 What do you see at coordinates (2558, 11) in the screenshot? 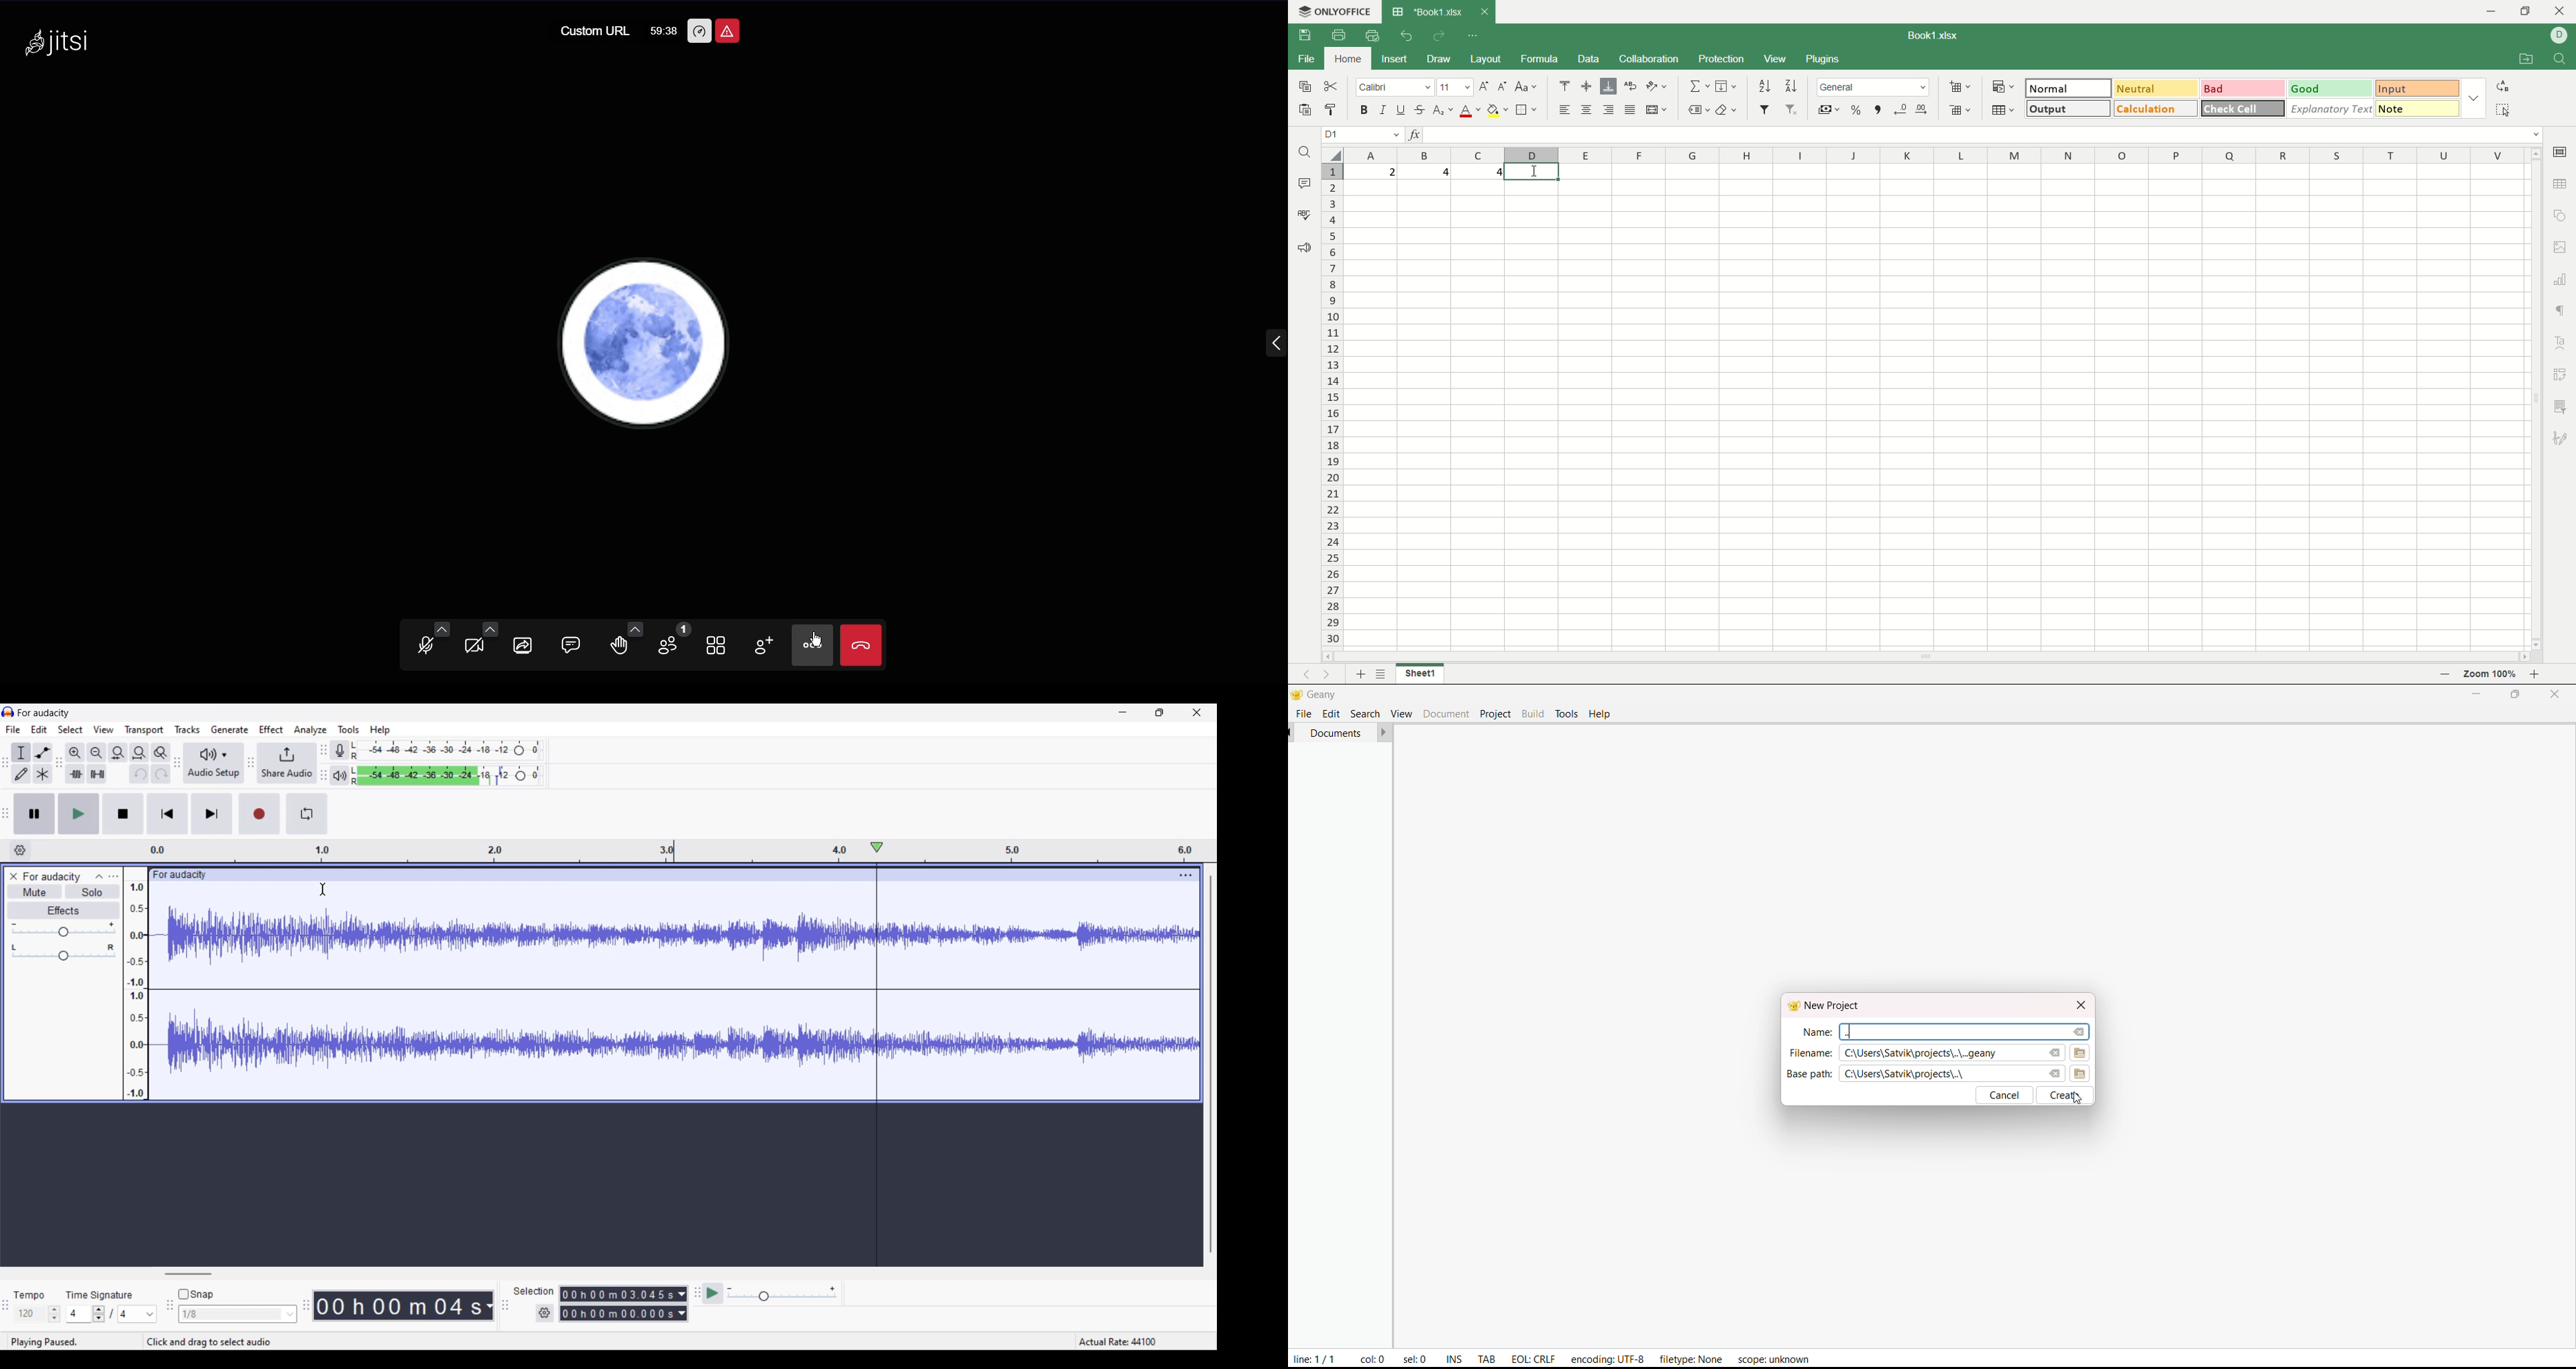
I see `close` at bounding box center [2558, 11].